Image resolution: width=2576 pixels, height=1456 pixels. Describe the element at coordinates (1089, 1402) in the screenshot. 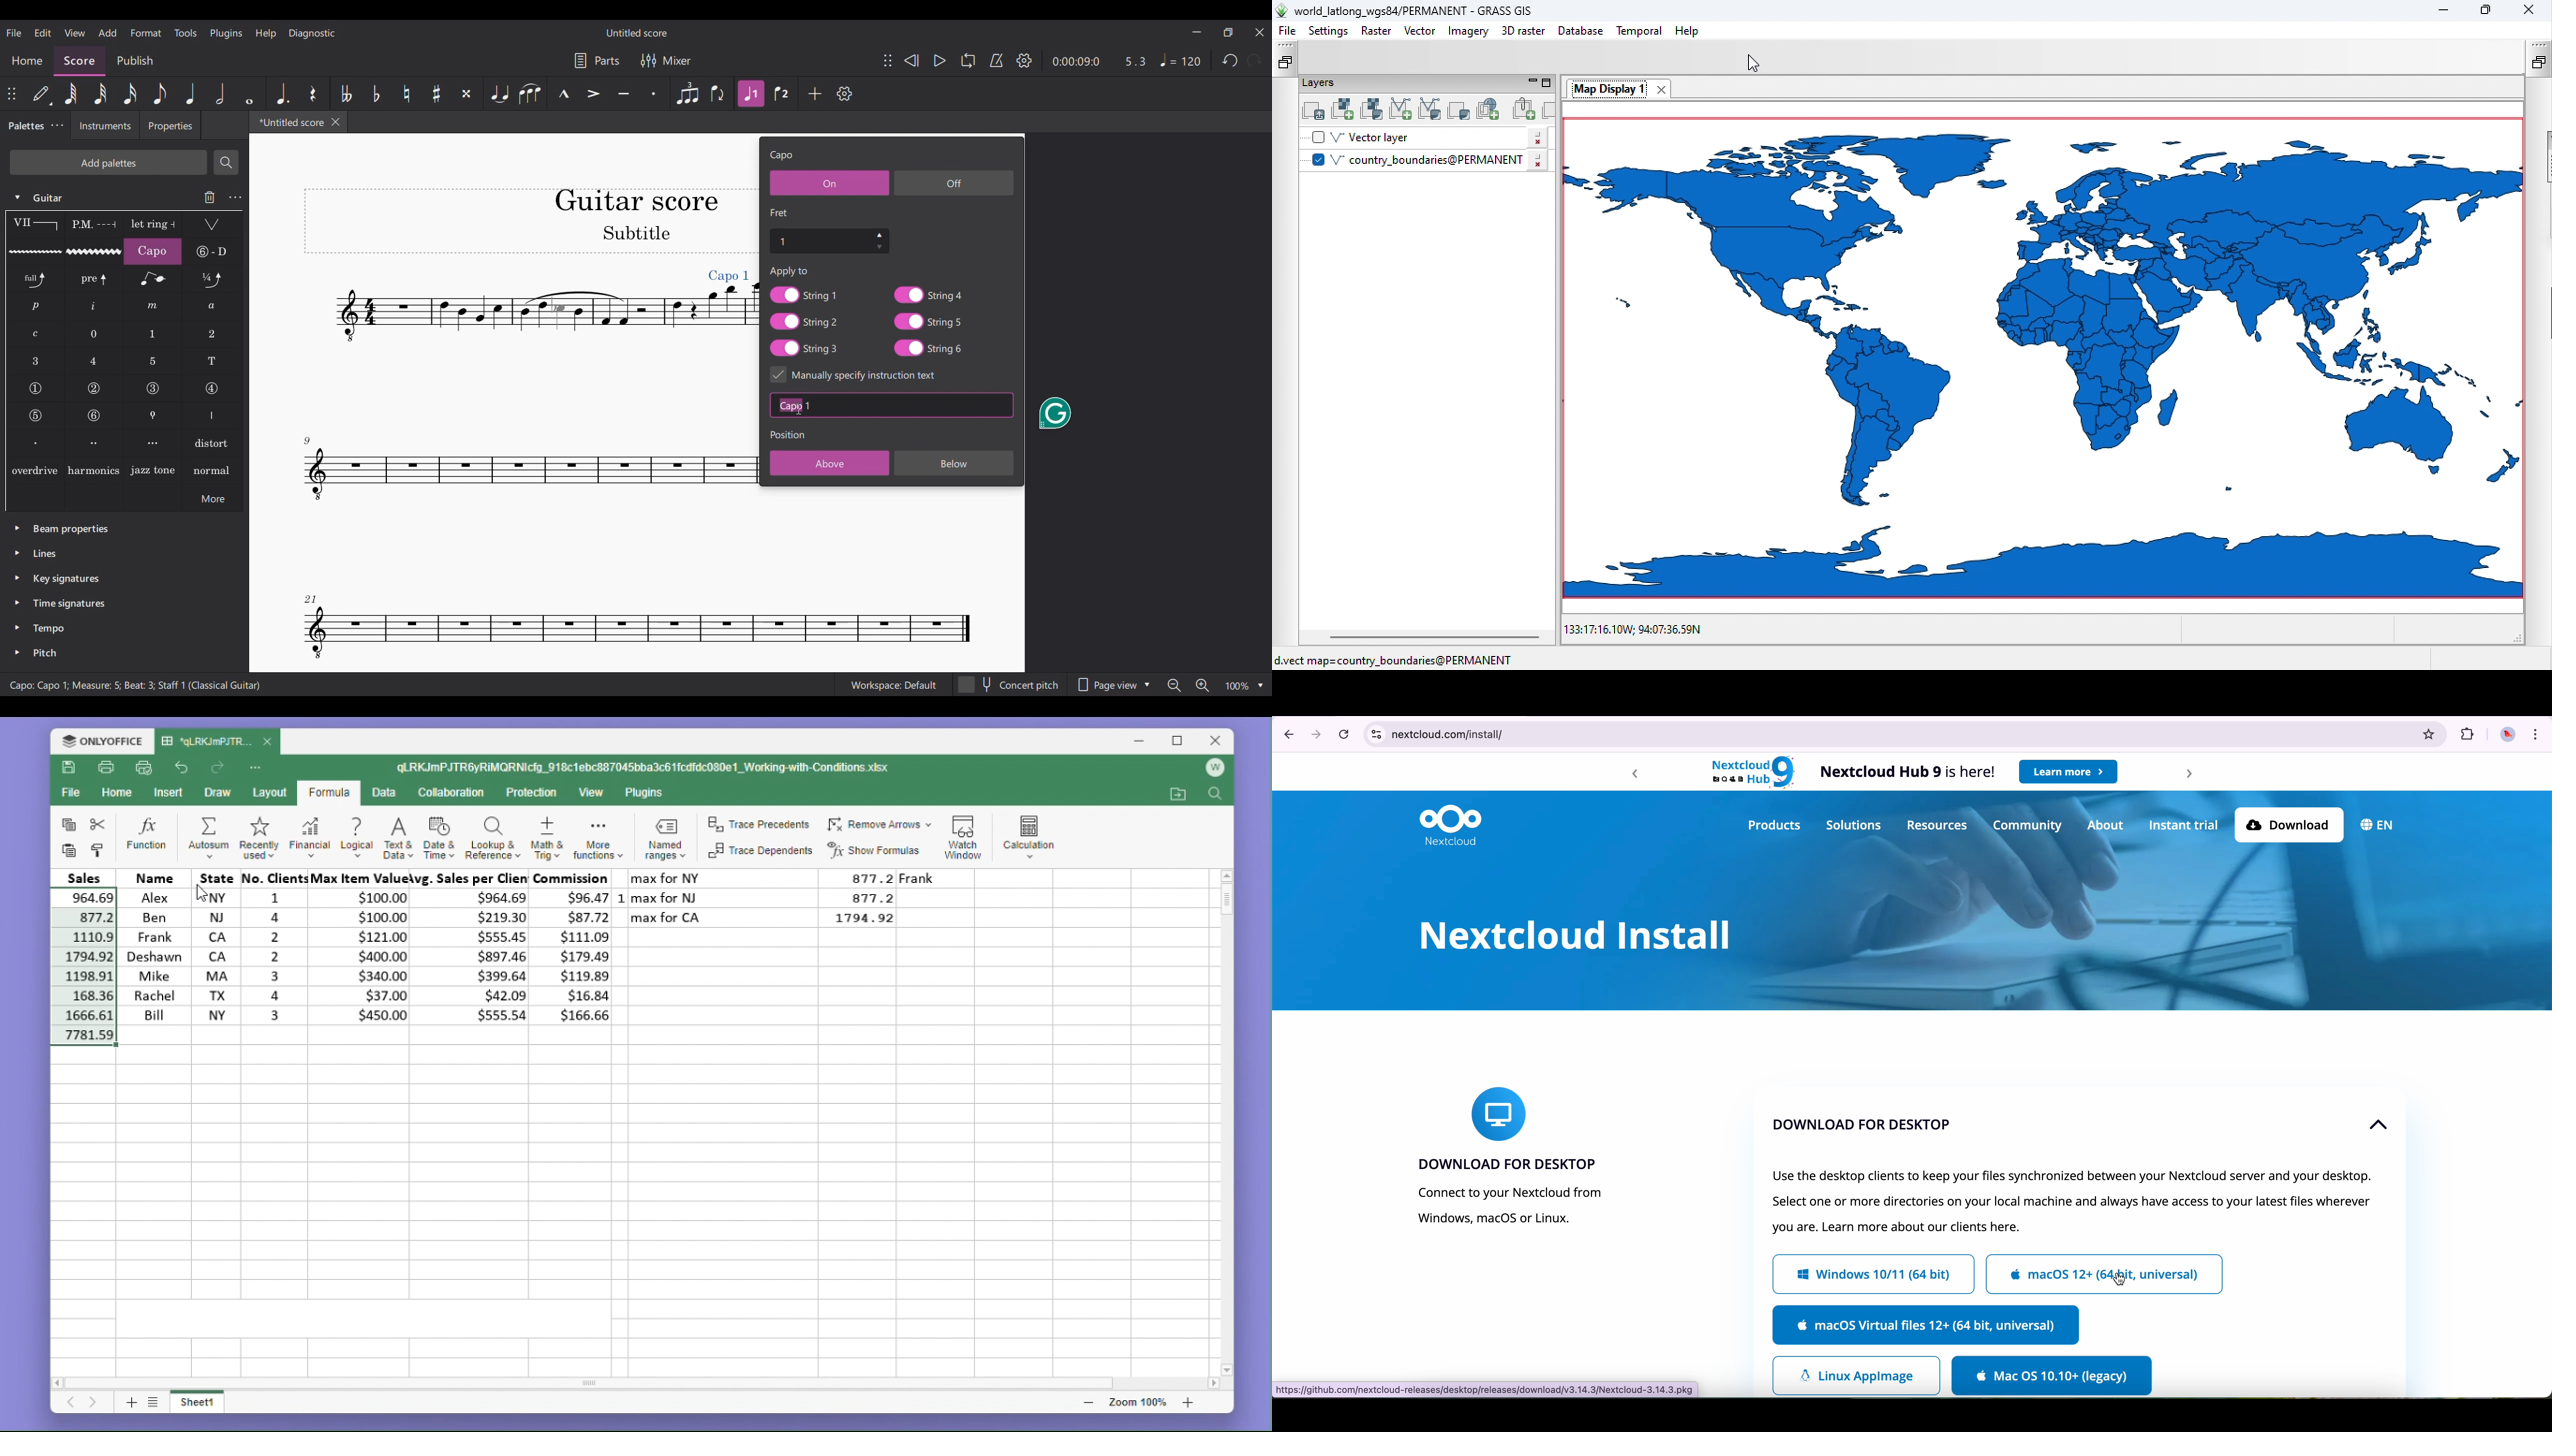

I see `zoom out` at that location.